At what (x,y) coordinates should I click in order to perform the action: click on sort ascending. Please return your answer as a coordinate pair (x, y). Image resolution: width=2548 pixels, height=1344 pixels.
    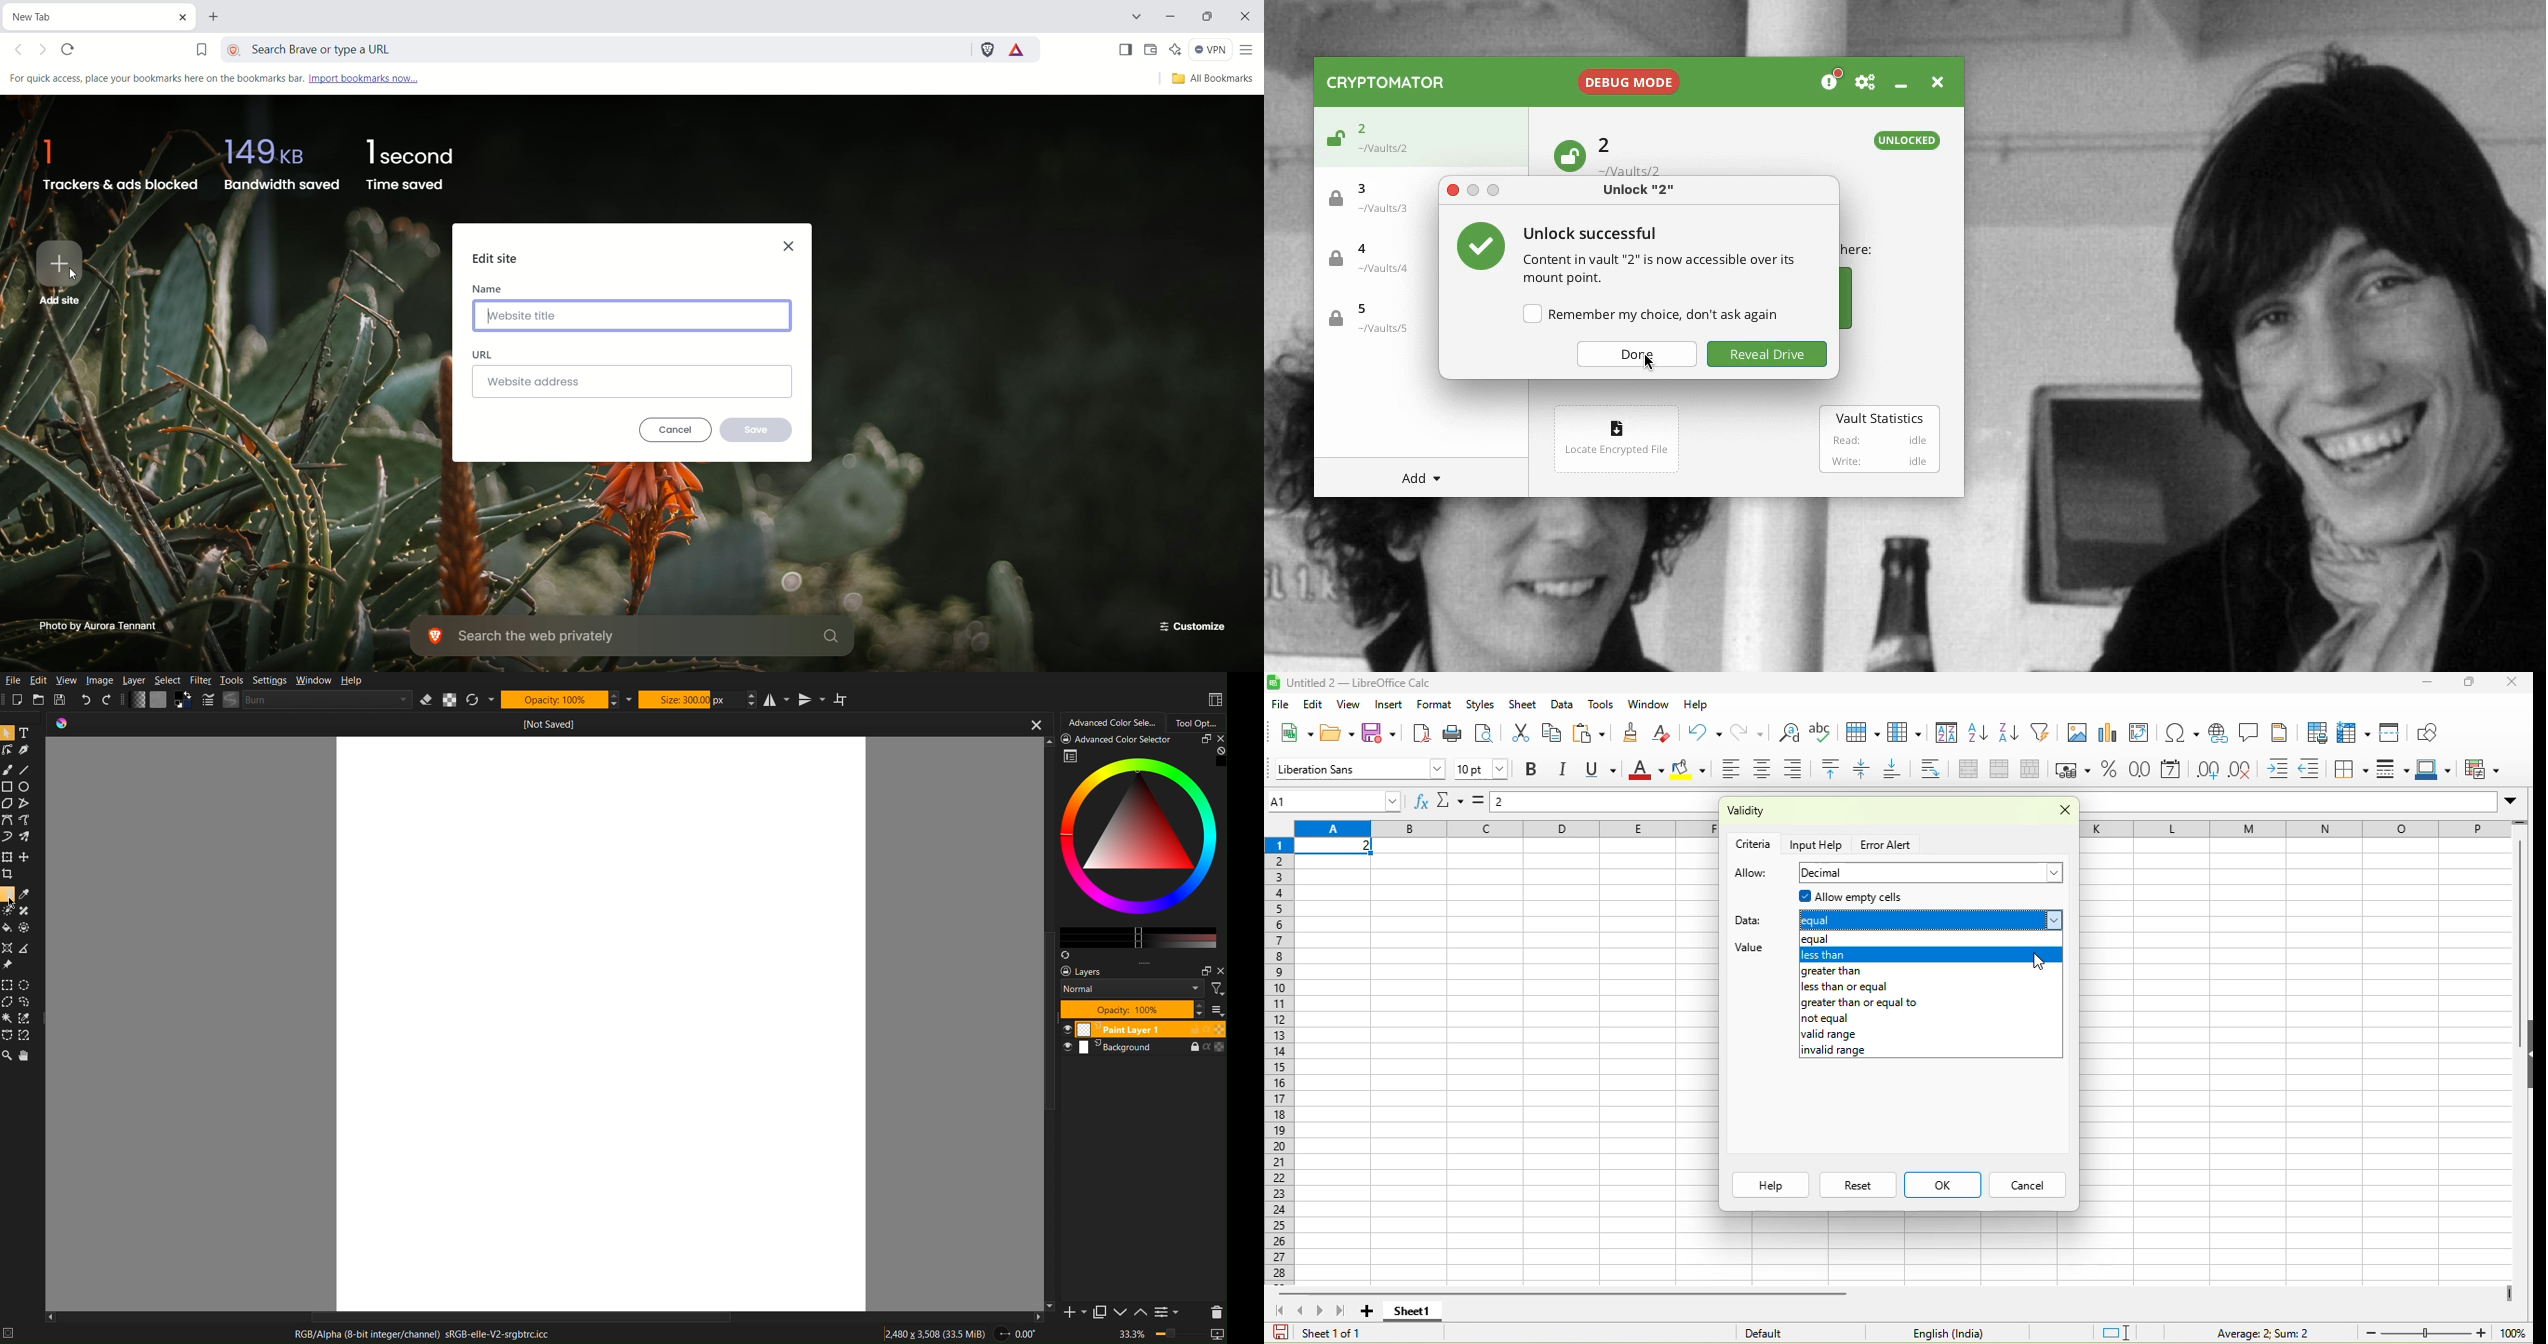
    Looking at the image, I should click on (1980, 734).